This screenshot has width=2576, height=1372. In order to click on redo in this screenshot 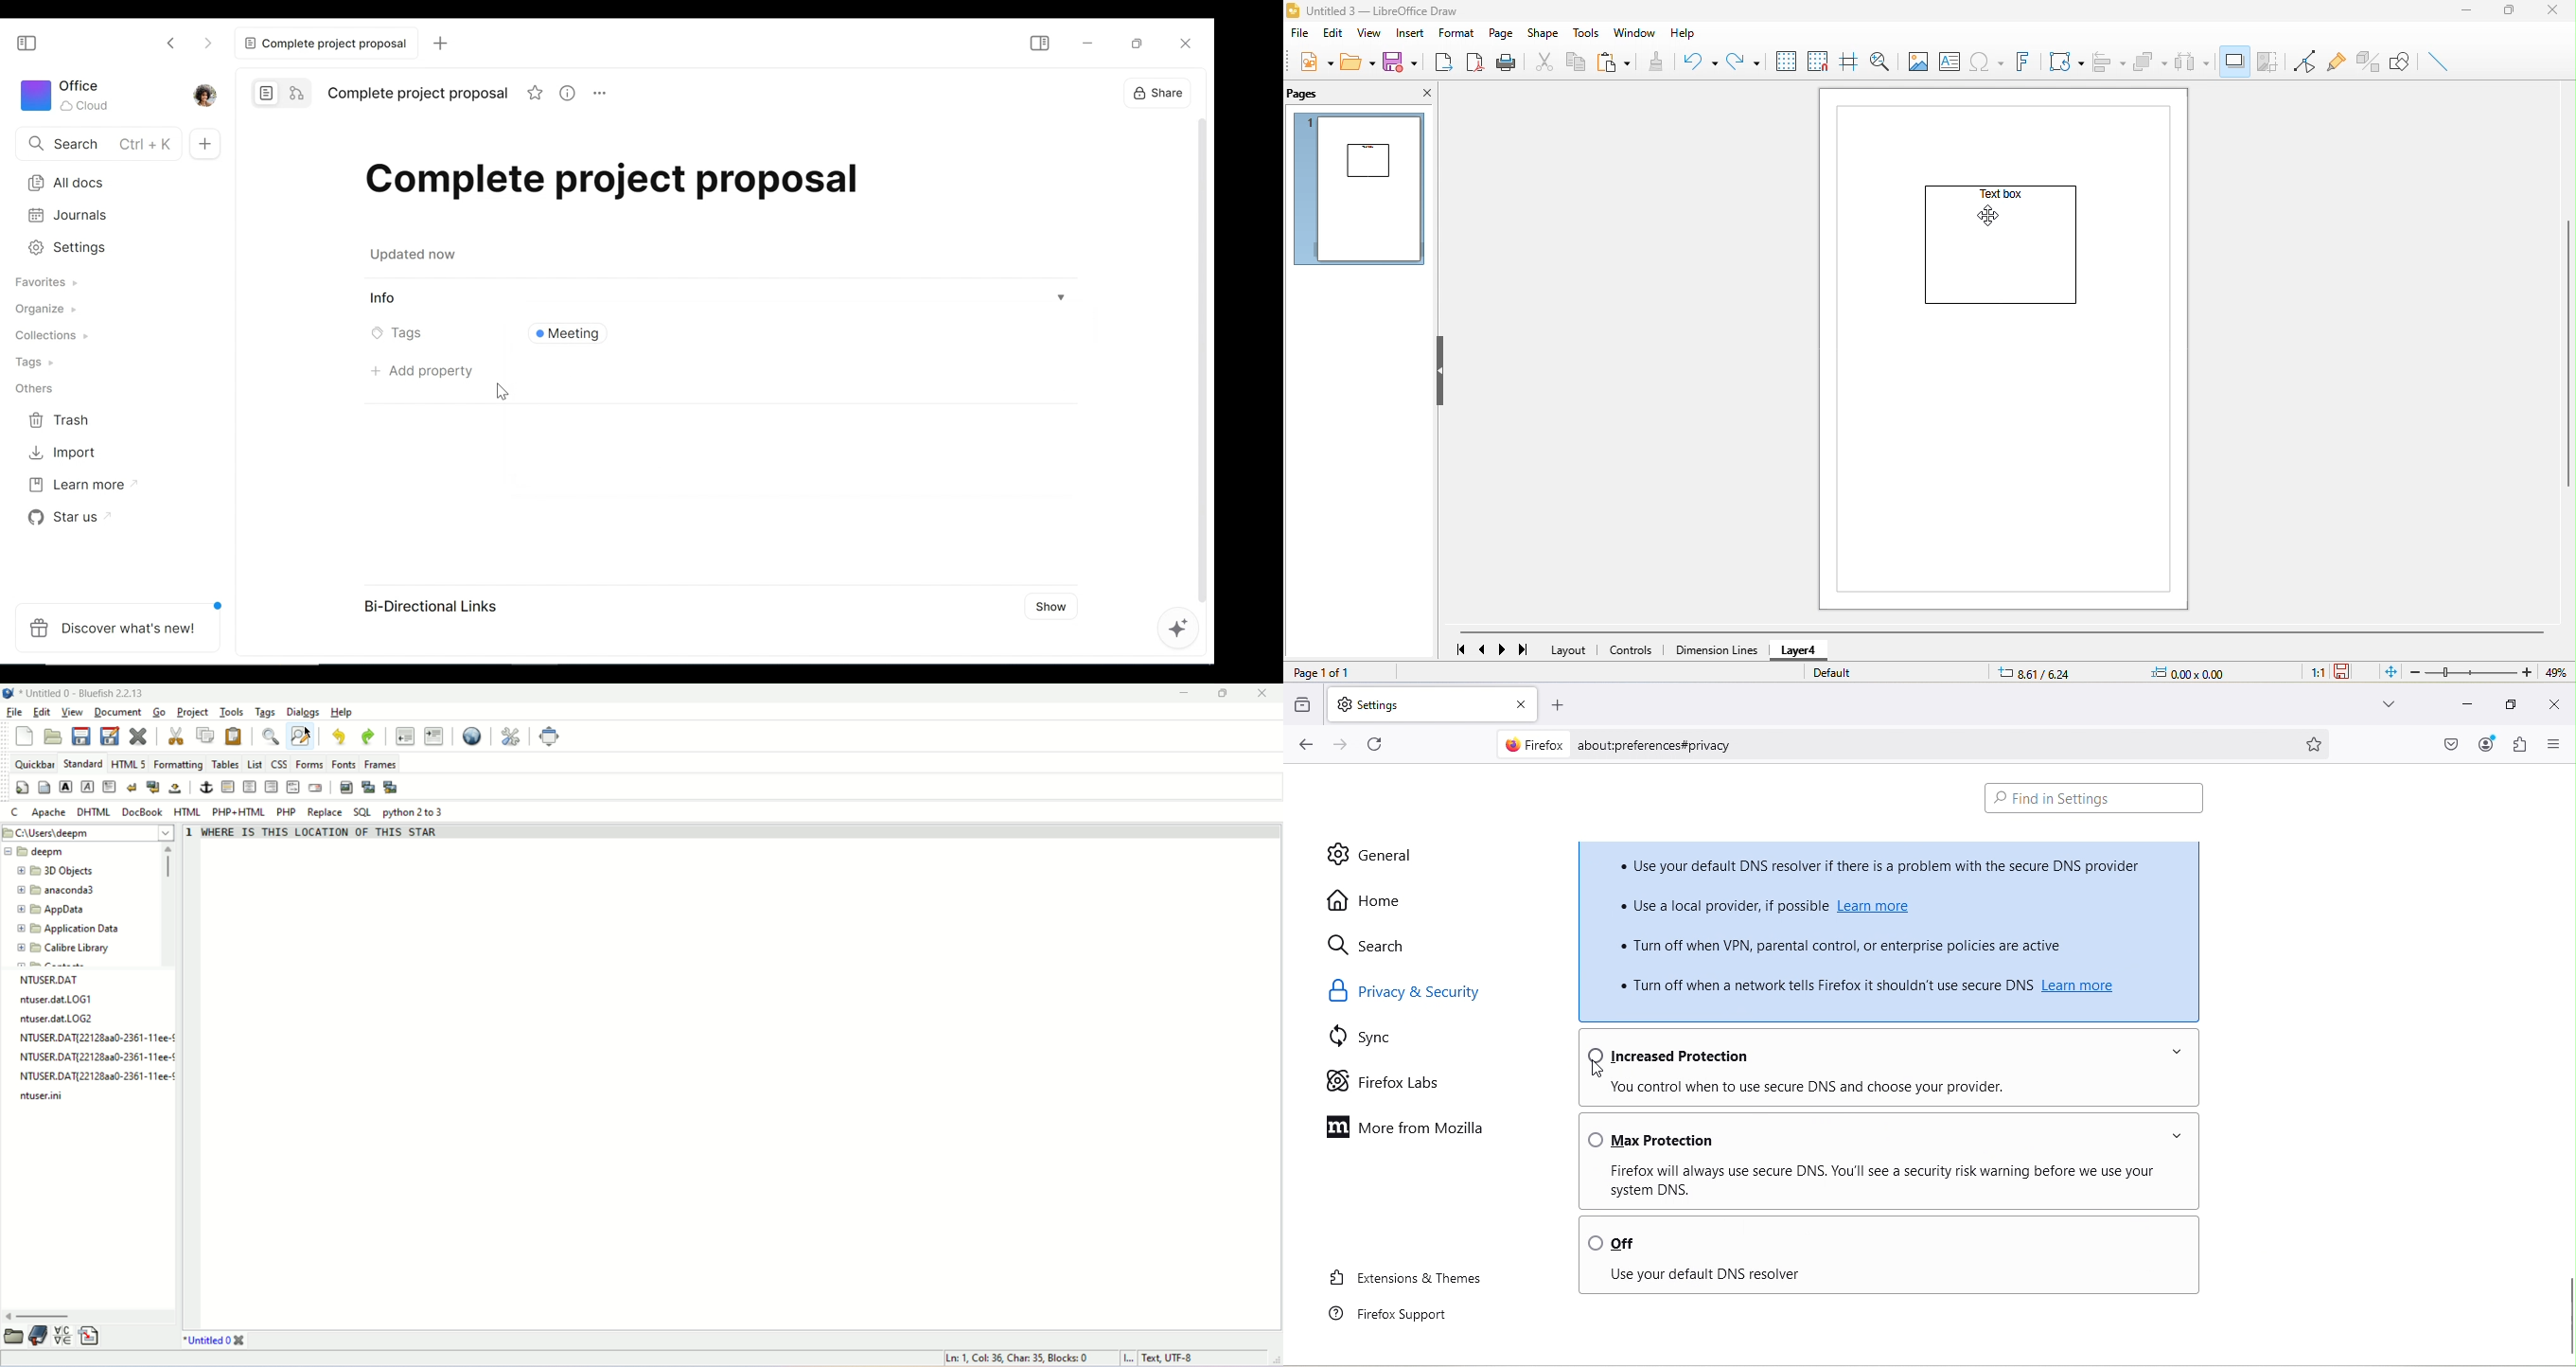, I will do `click(1747, 62)`.